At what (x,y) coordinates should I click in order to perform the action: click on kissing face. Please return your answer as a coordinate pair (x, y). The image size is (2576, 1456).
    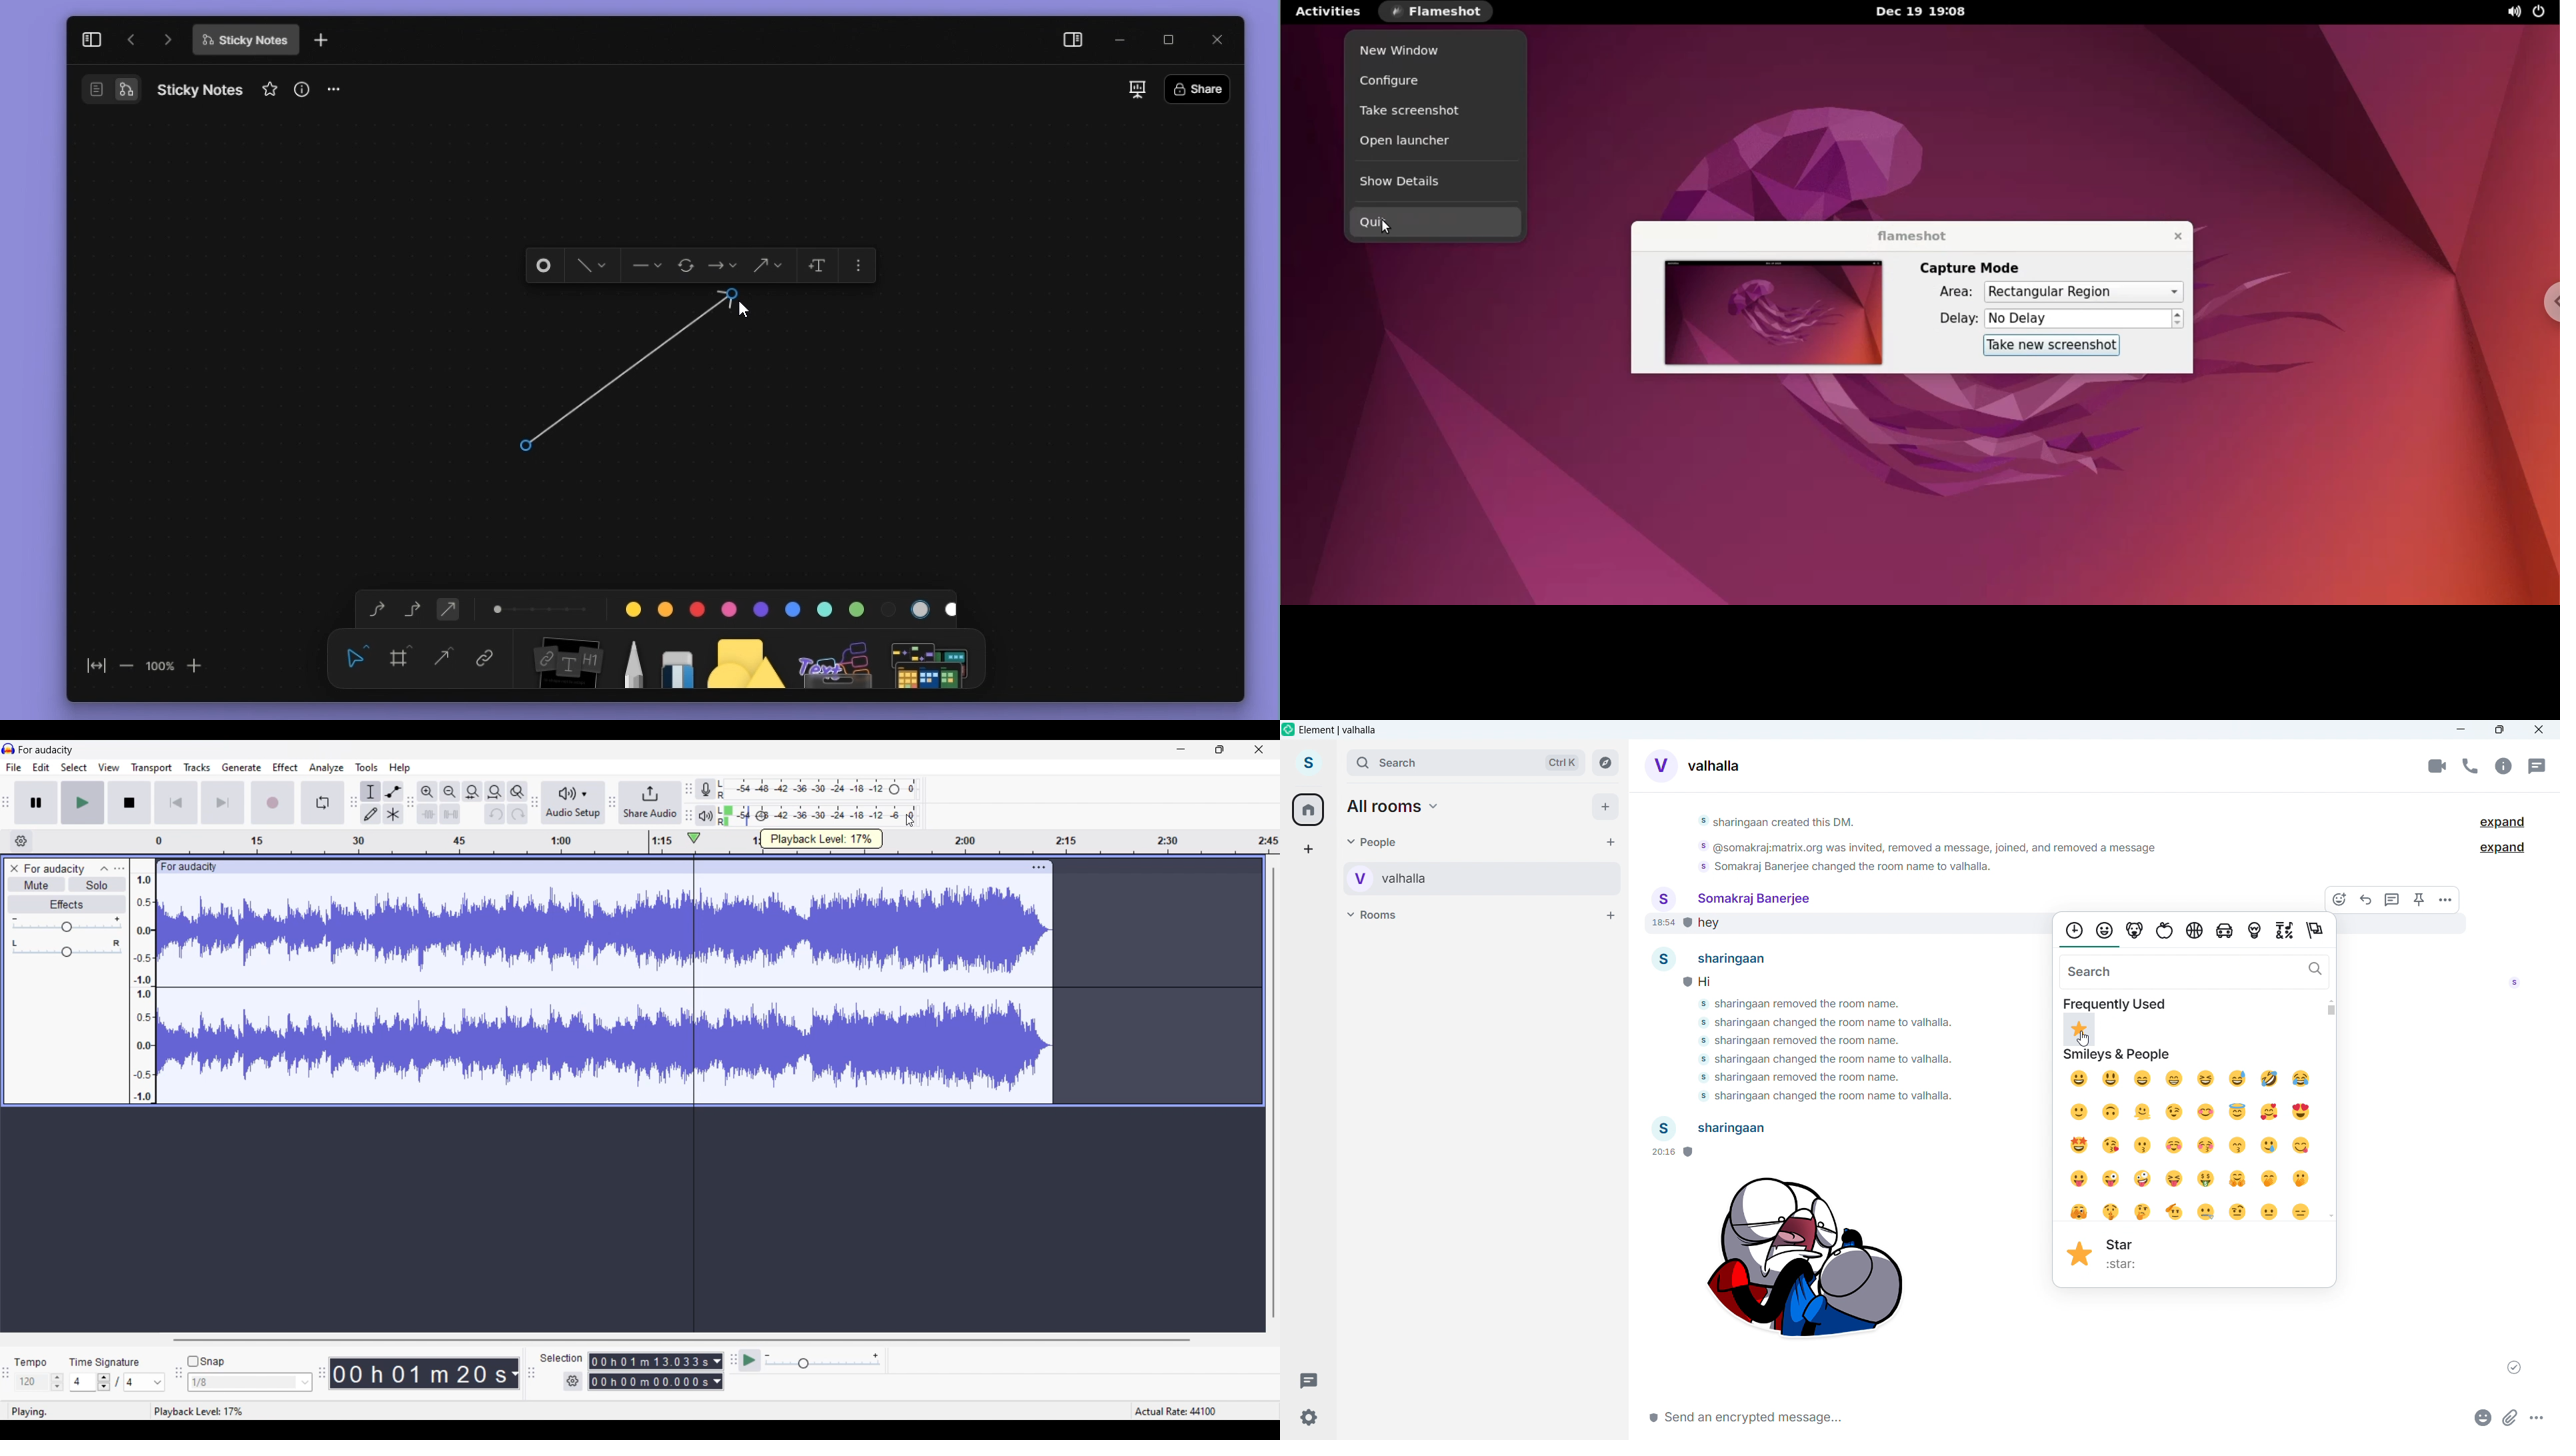
    Looking at the image, I should click on (2145, 1145).